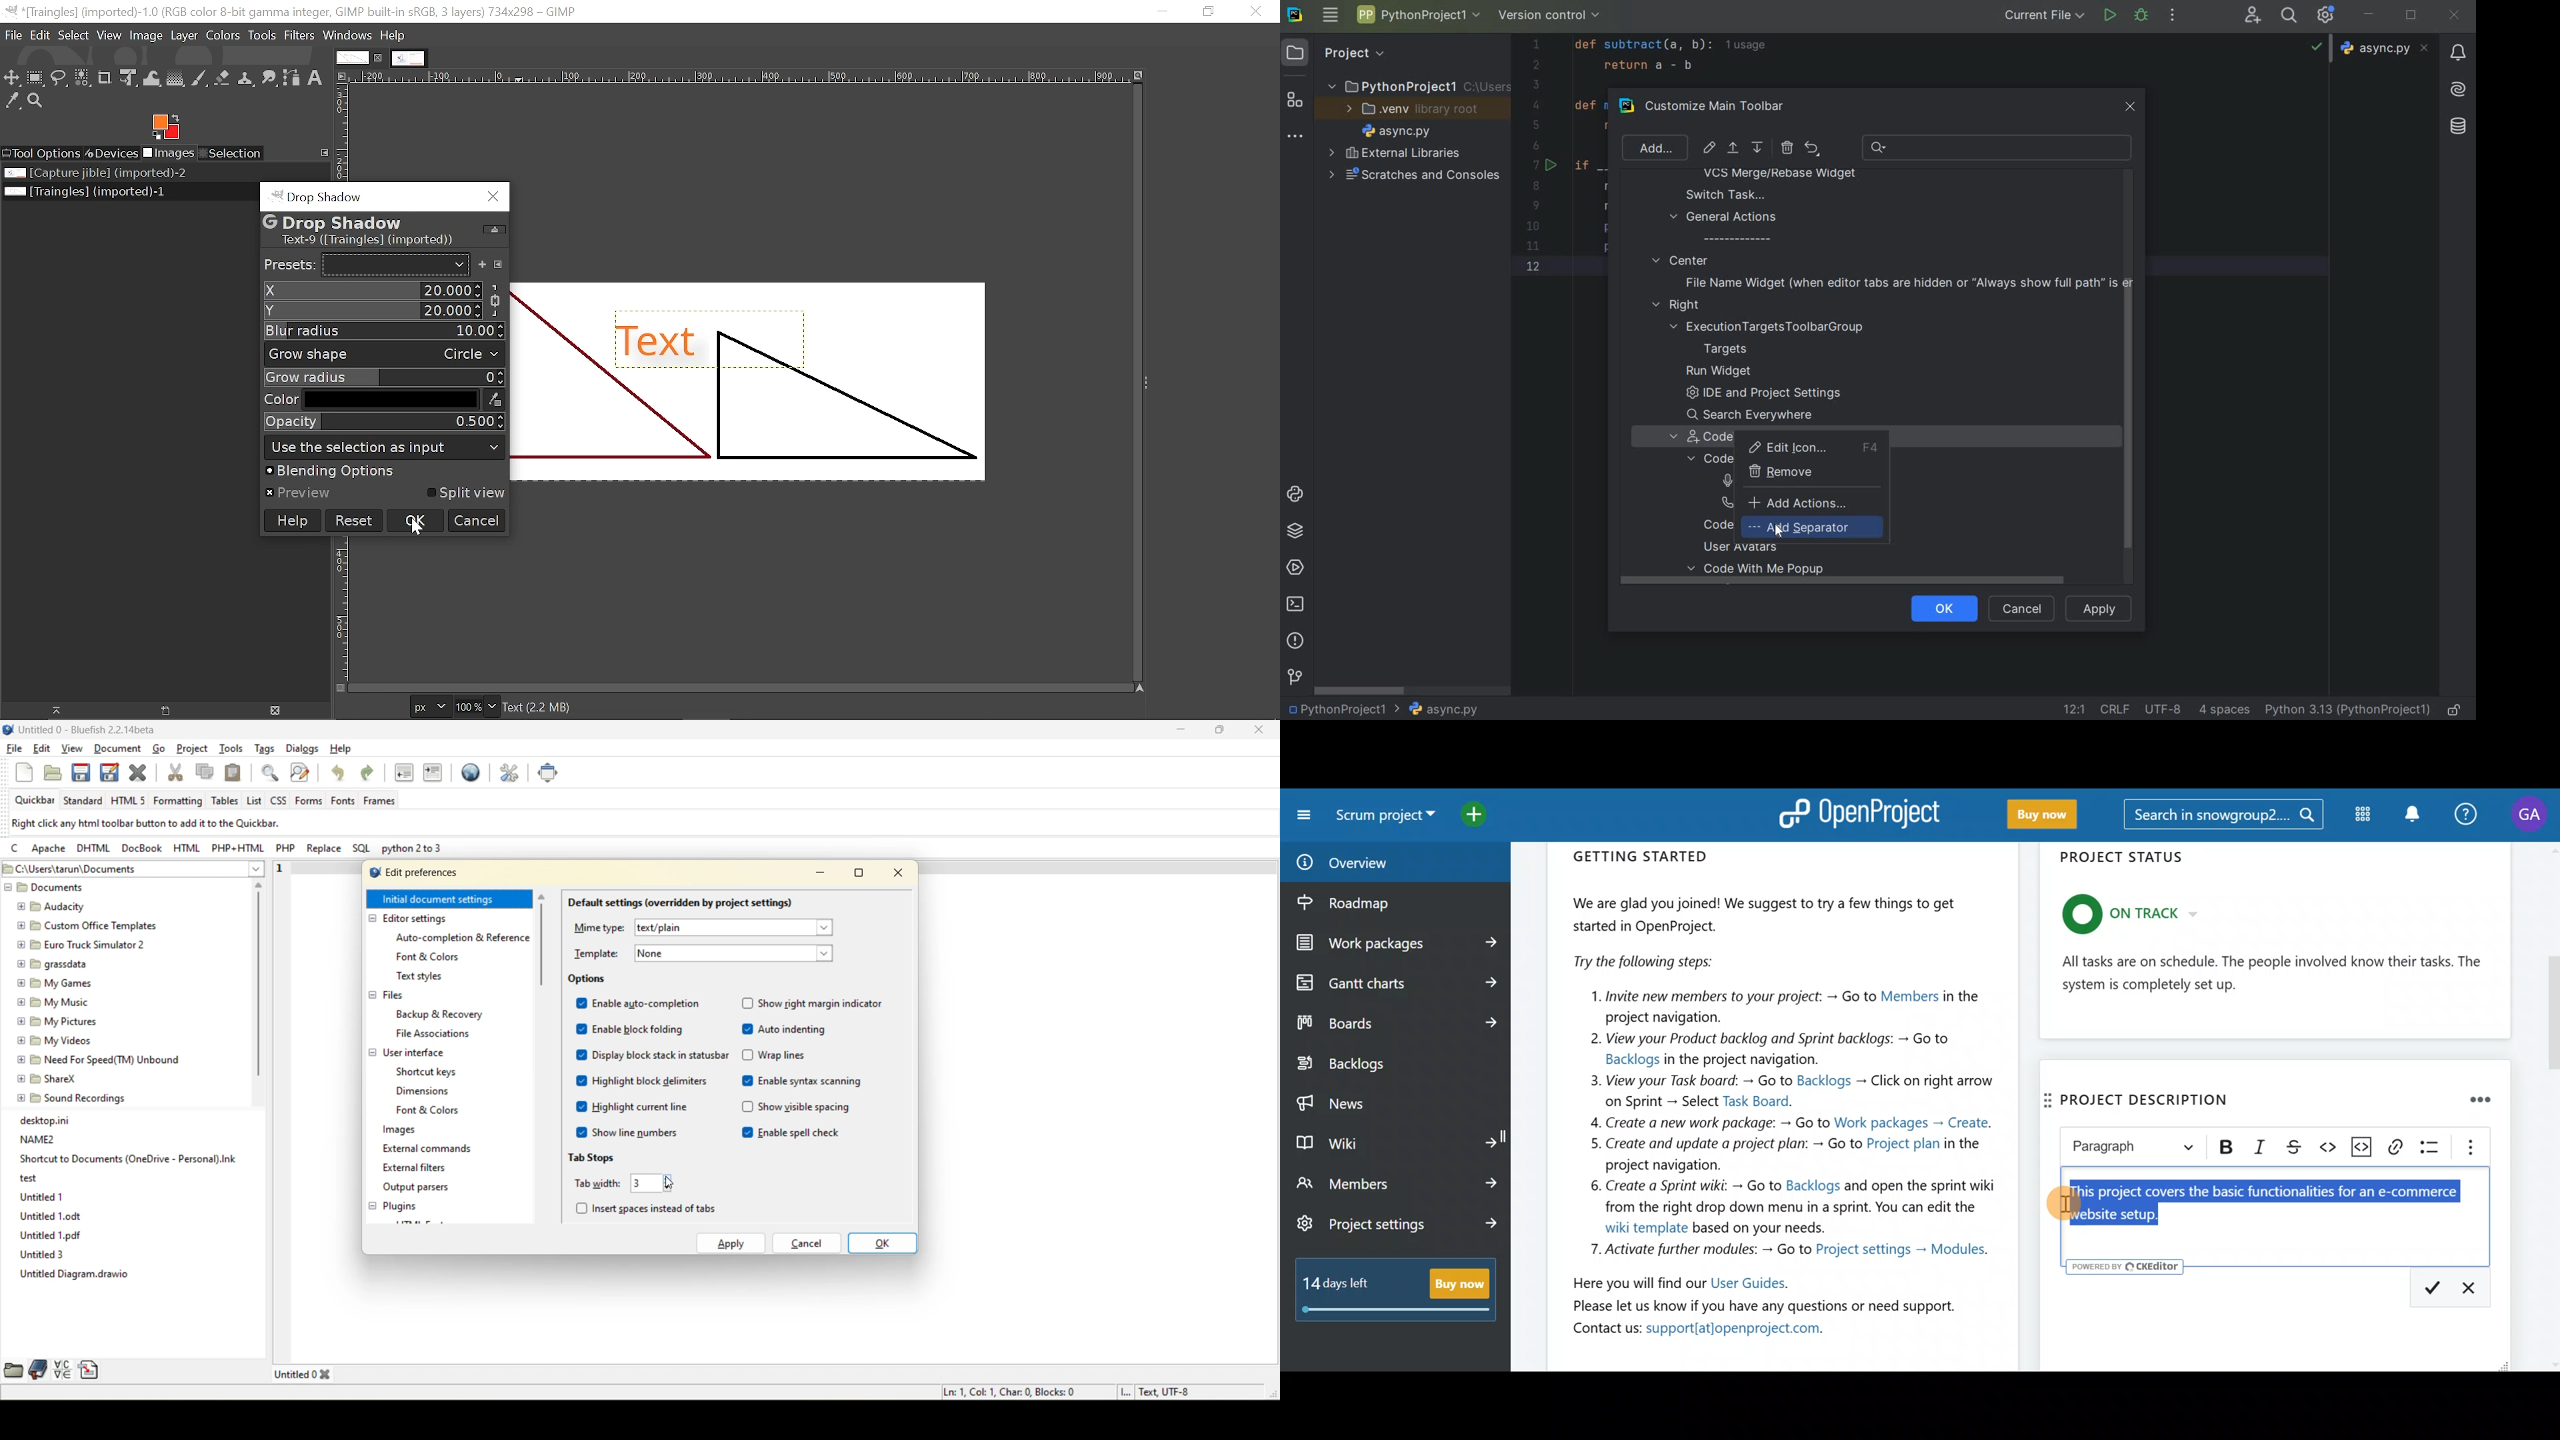 Image resolution: width=2576 pixels, height=1456 pixels. I want to click on SCRATCHES AND CONSOLES, so click(1415, 175).